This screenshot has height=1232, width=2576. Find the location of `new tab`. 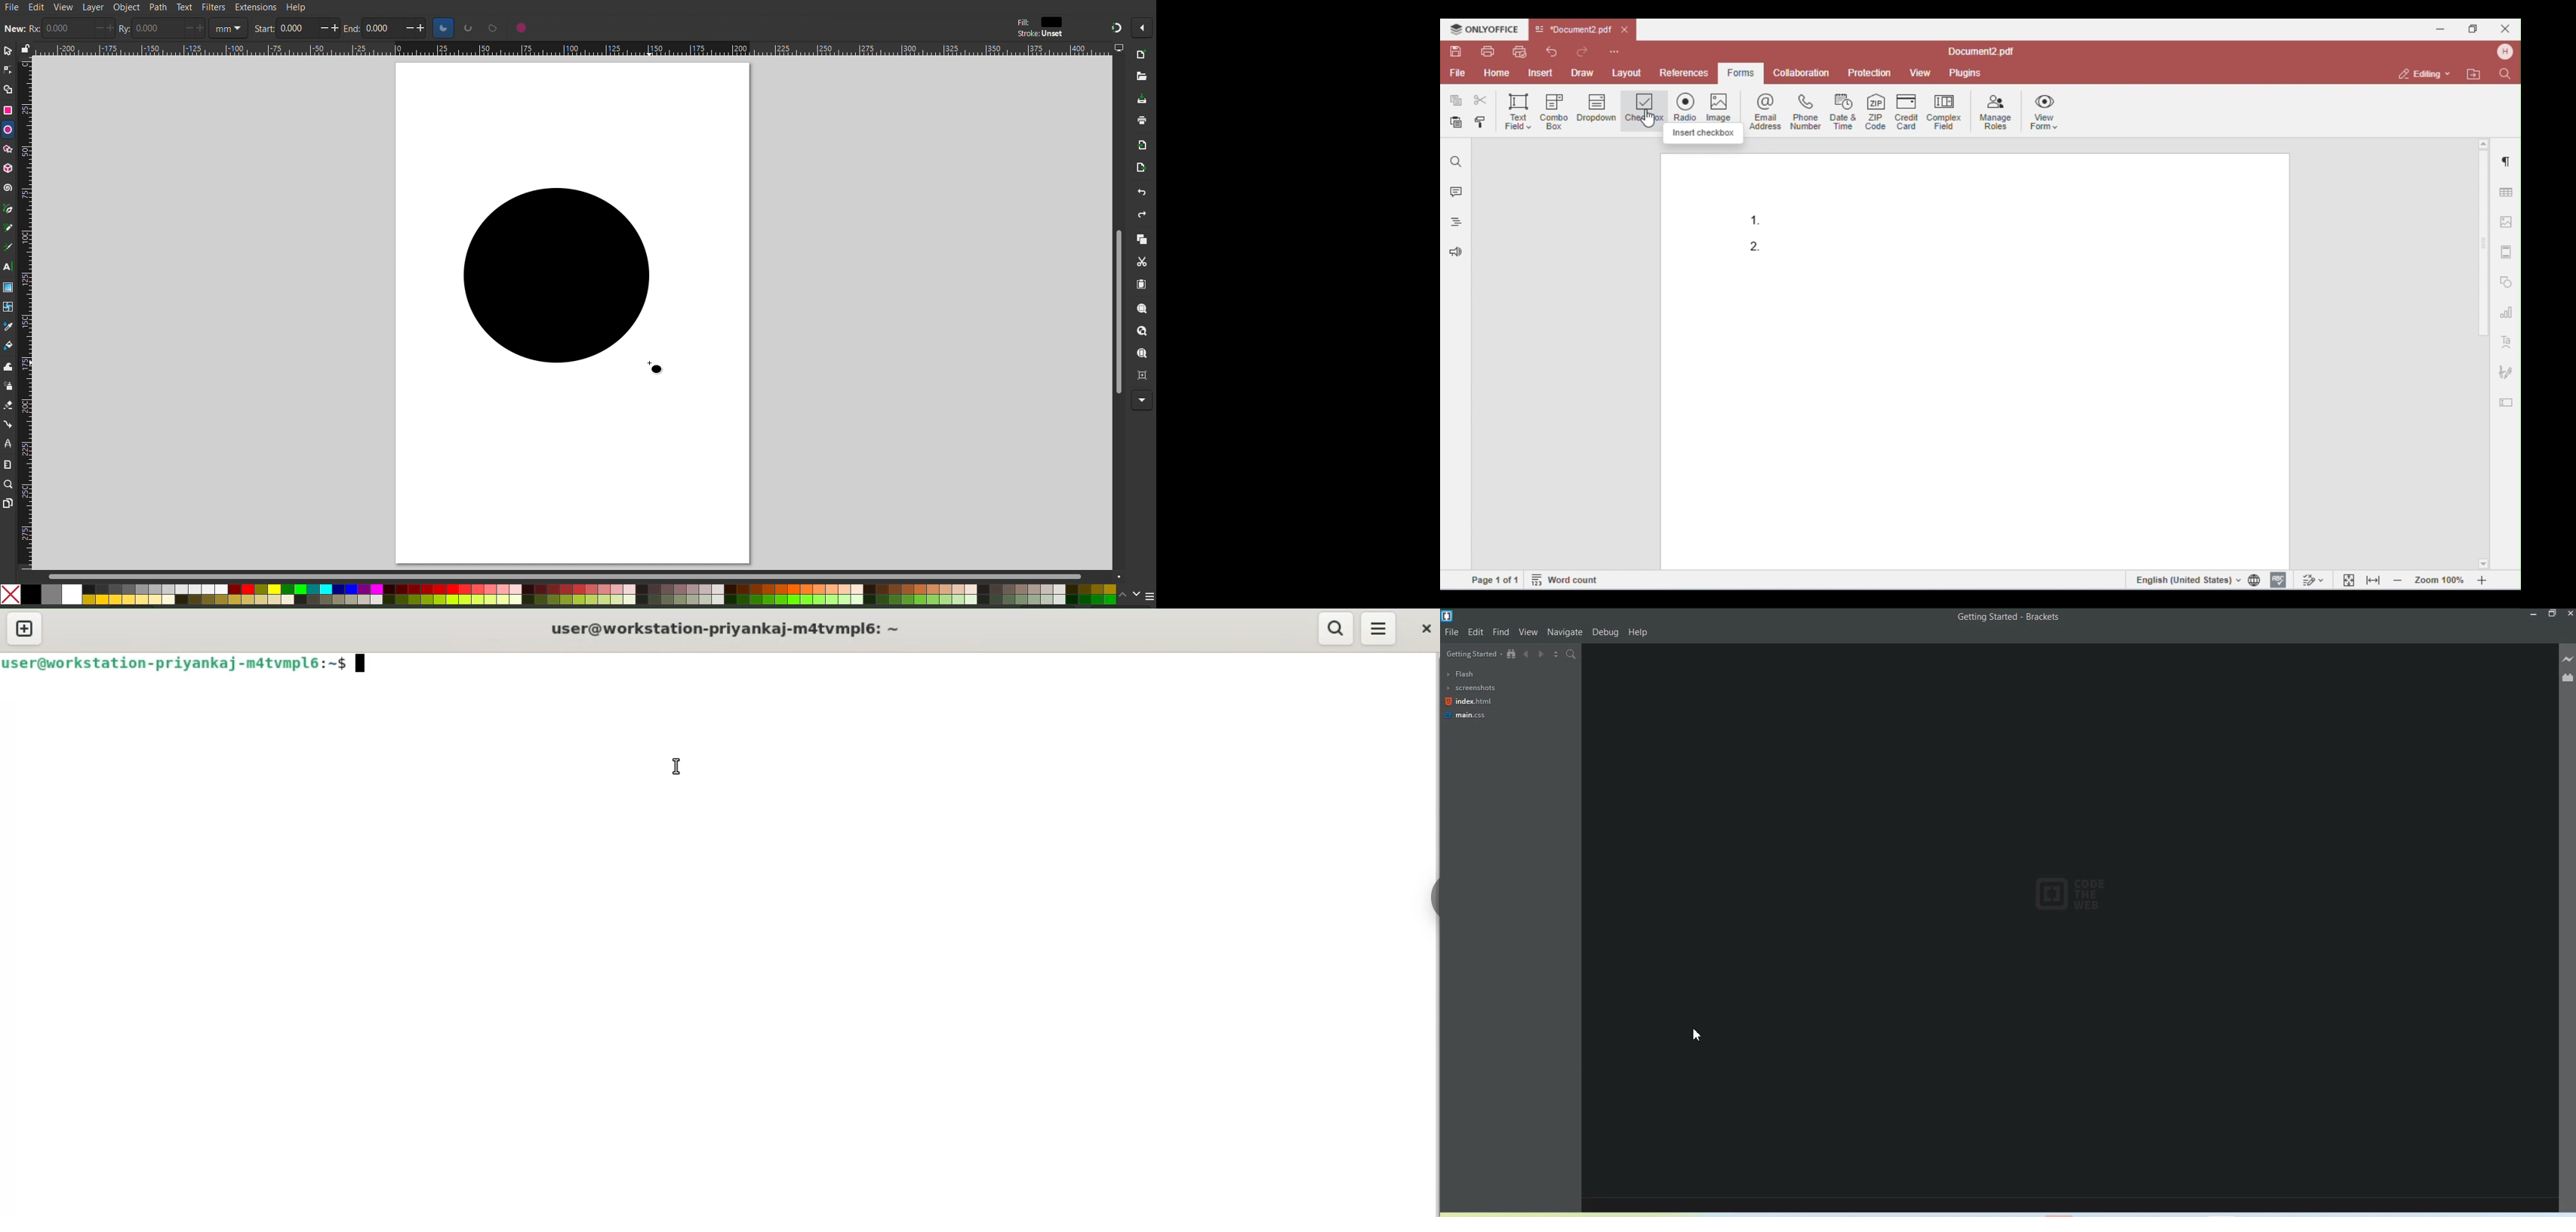

new tab is located at coordinates (25, 630).